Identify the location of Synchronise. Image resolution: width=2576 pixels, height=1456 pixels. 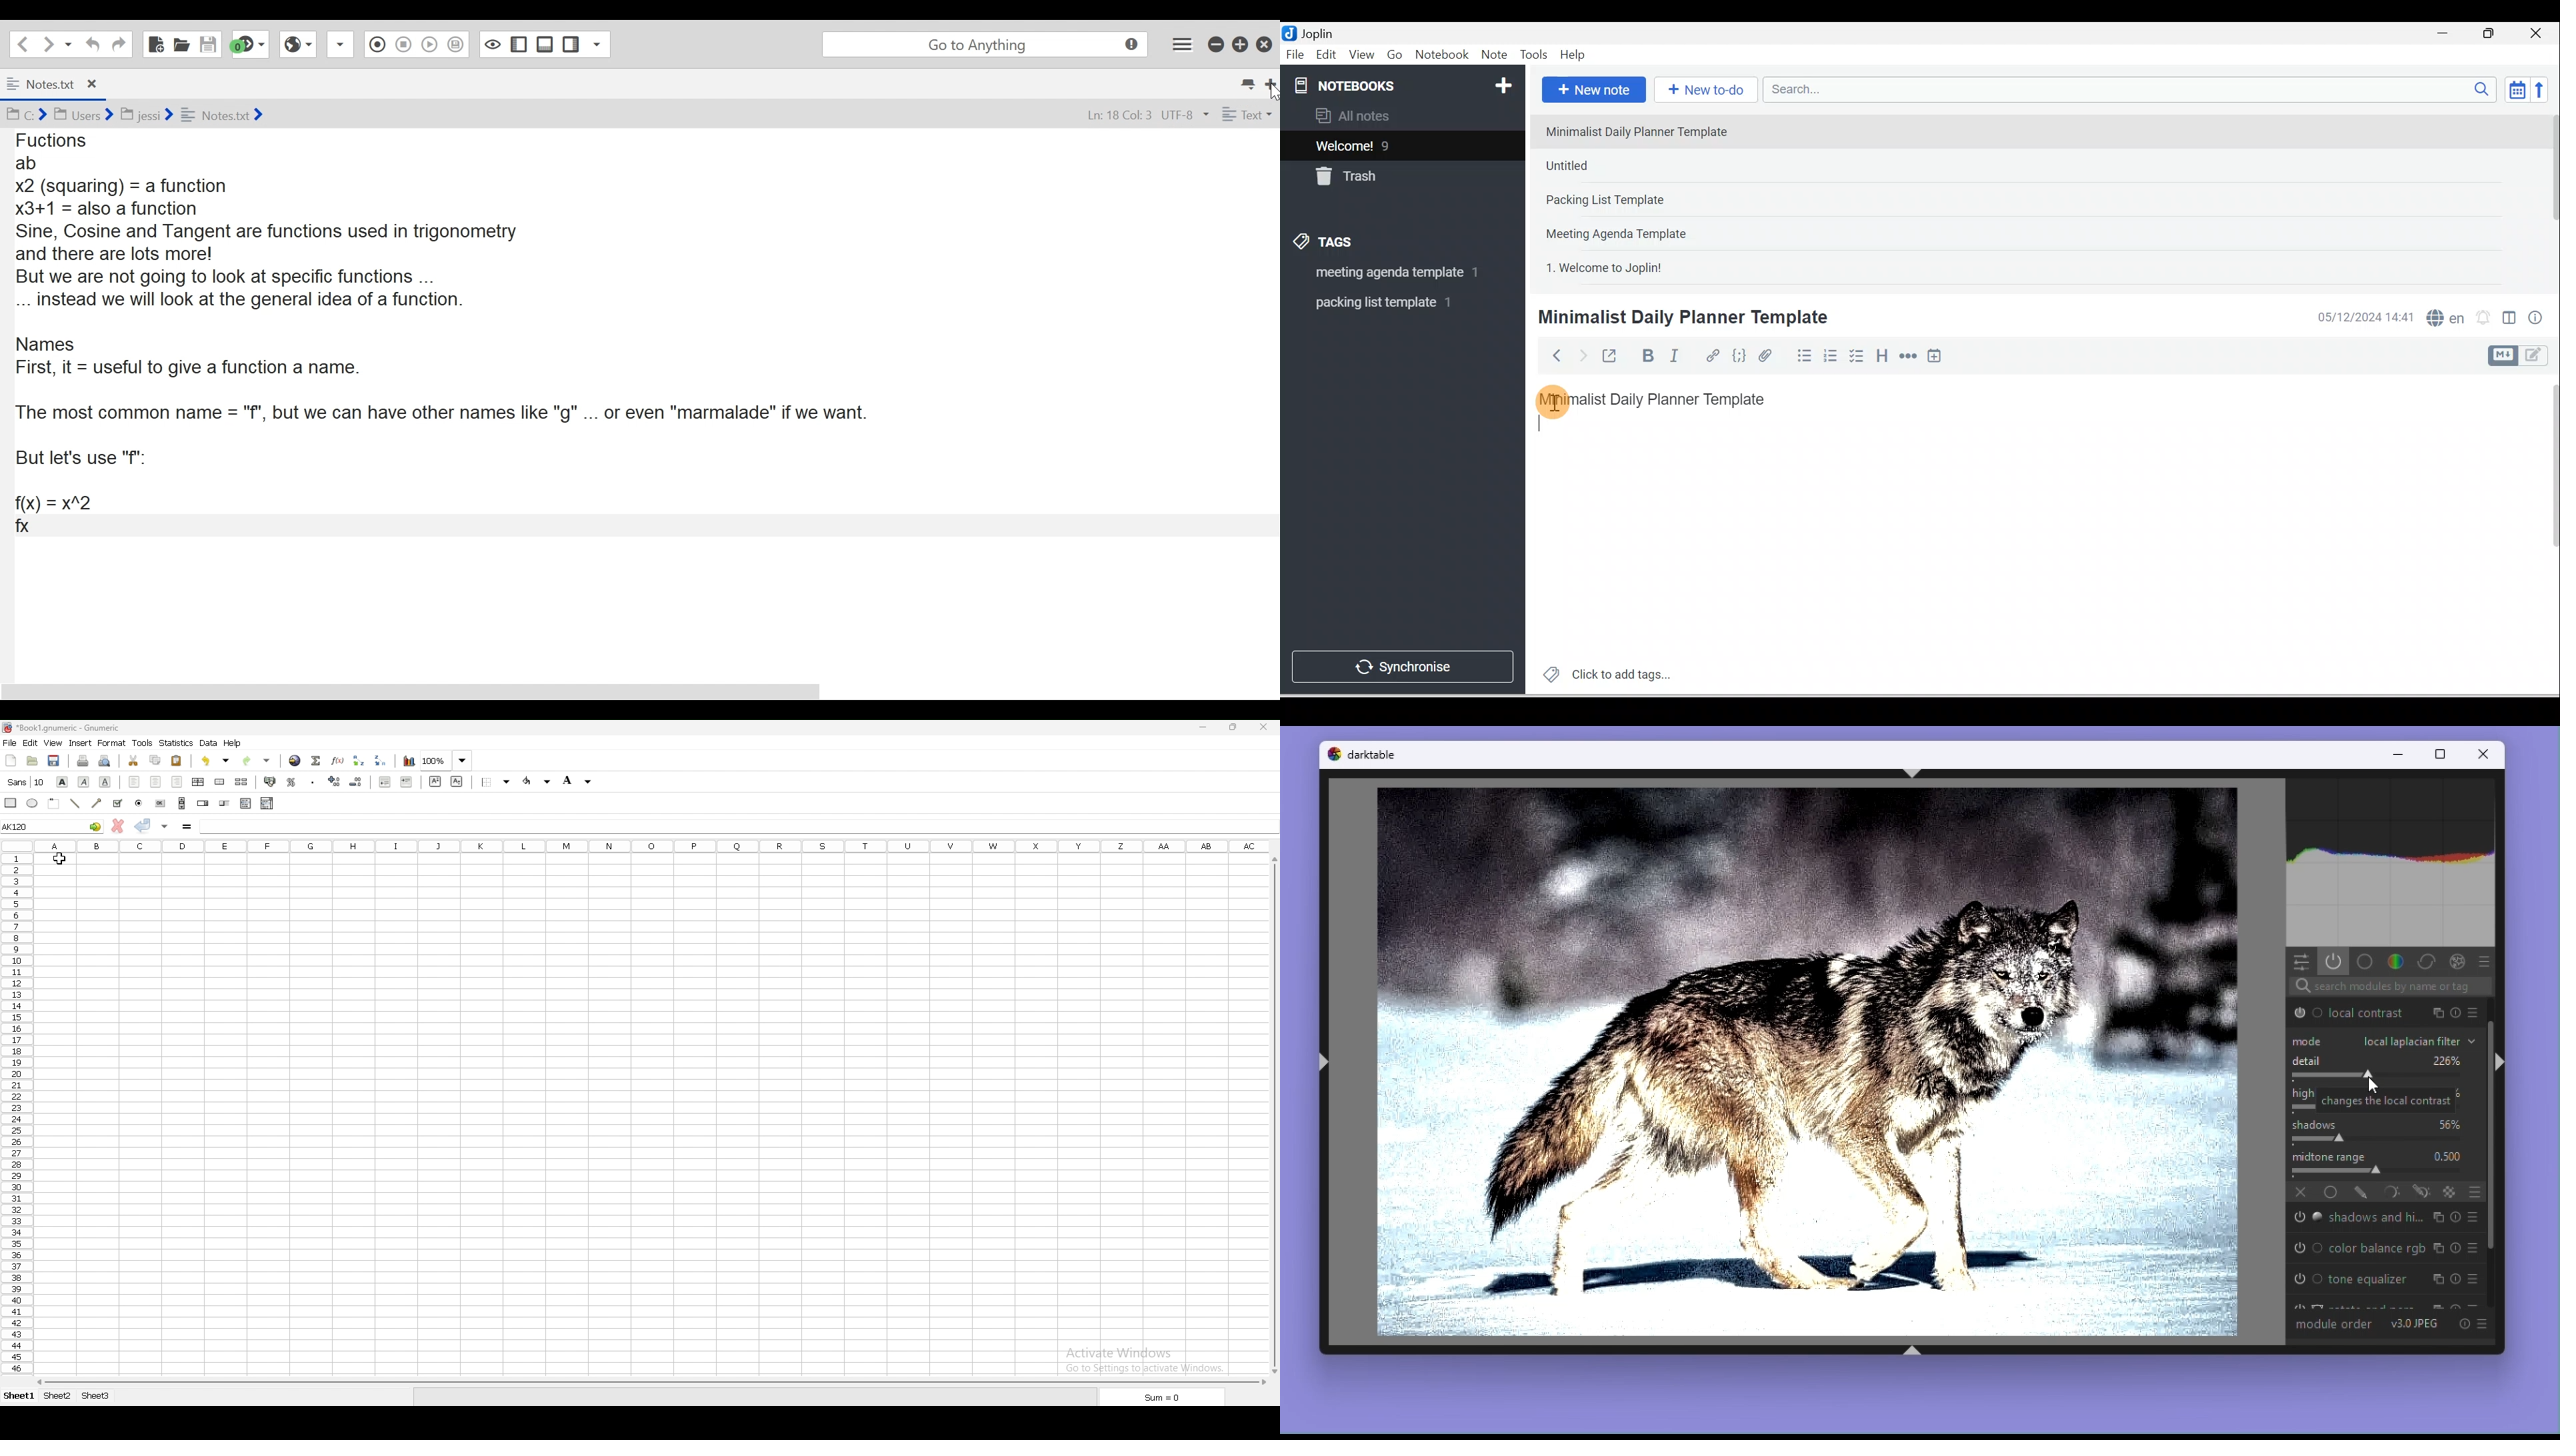
(1401, 664).